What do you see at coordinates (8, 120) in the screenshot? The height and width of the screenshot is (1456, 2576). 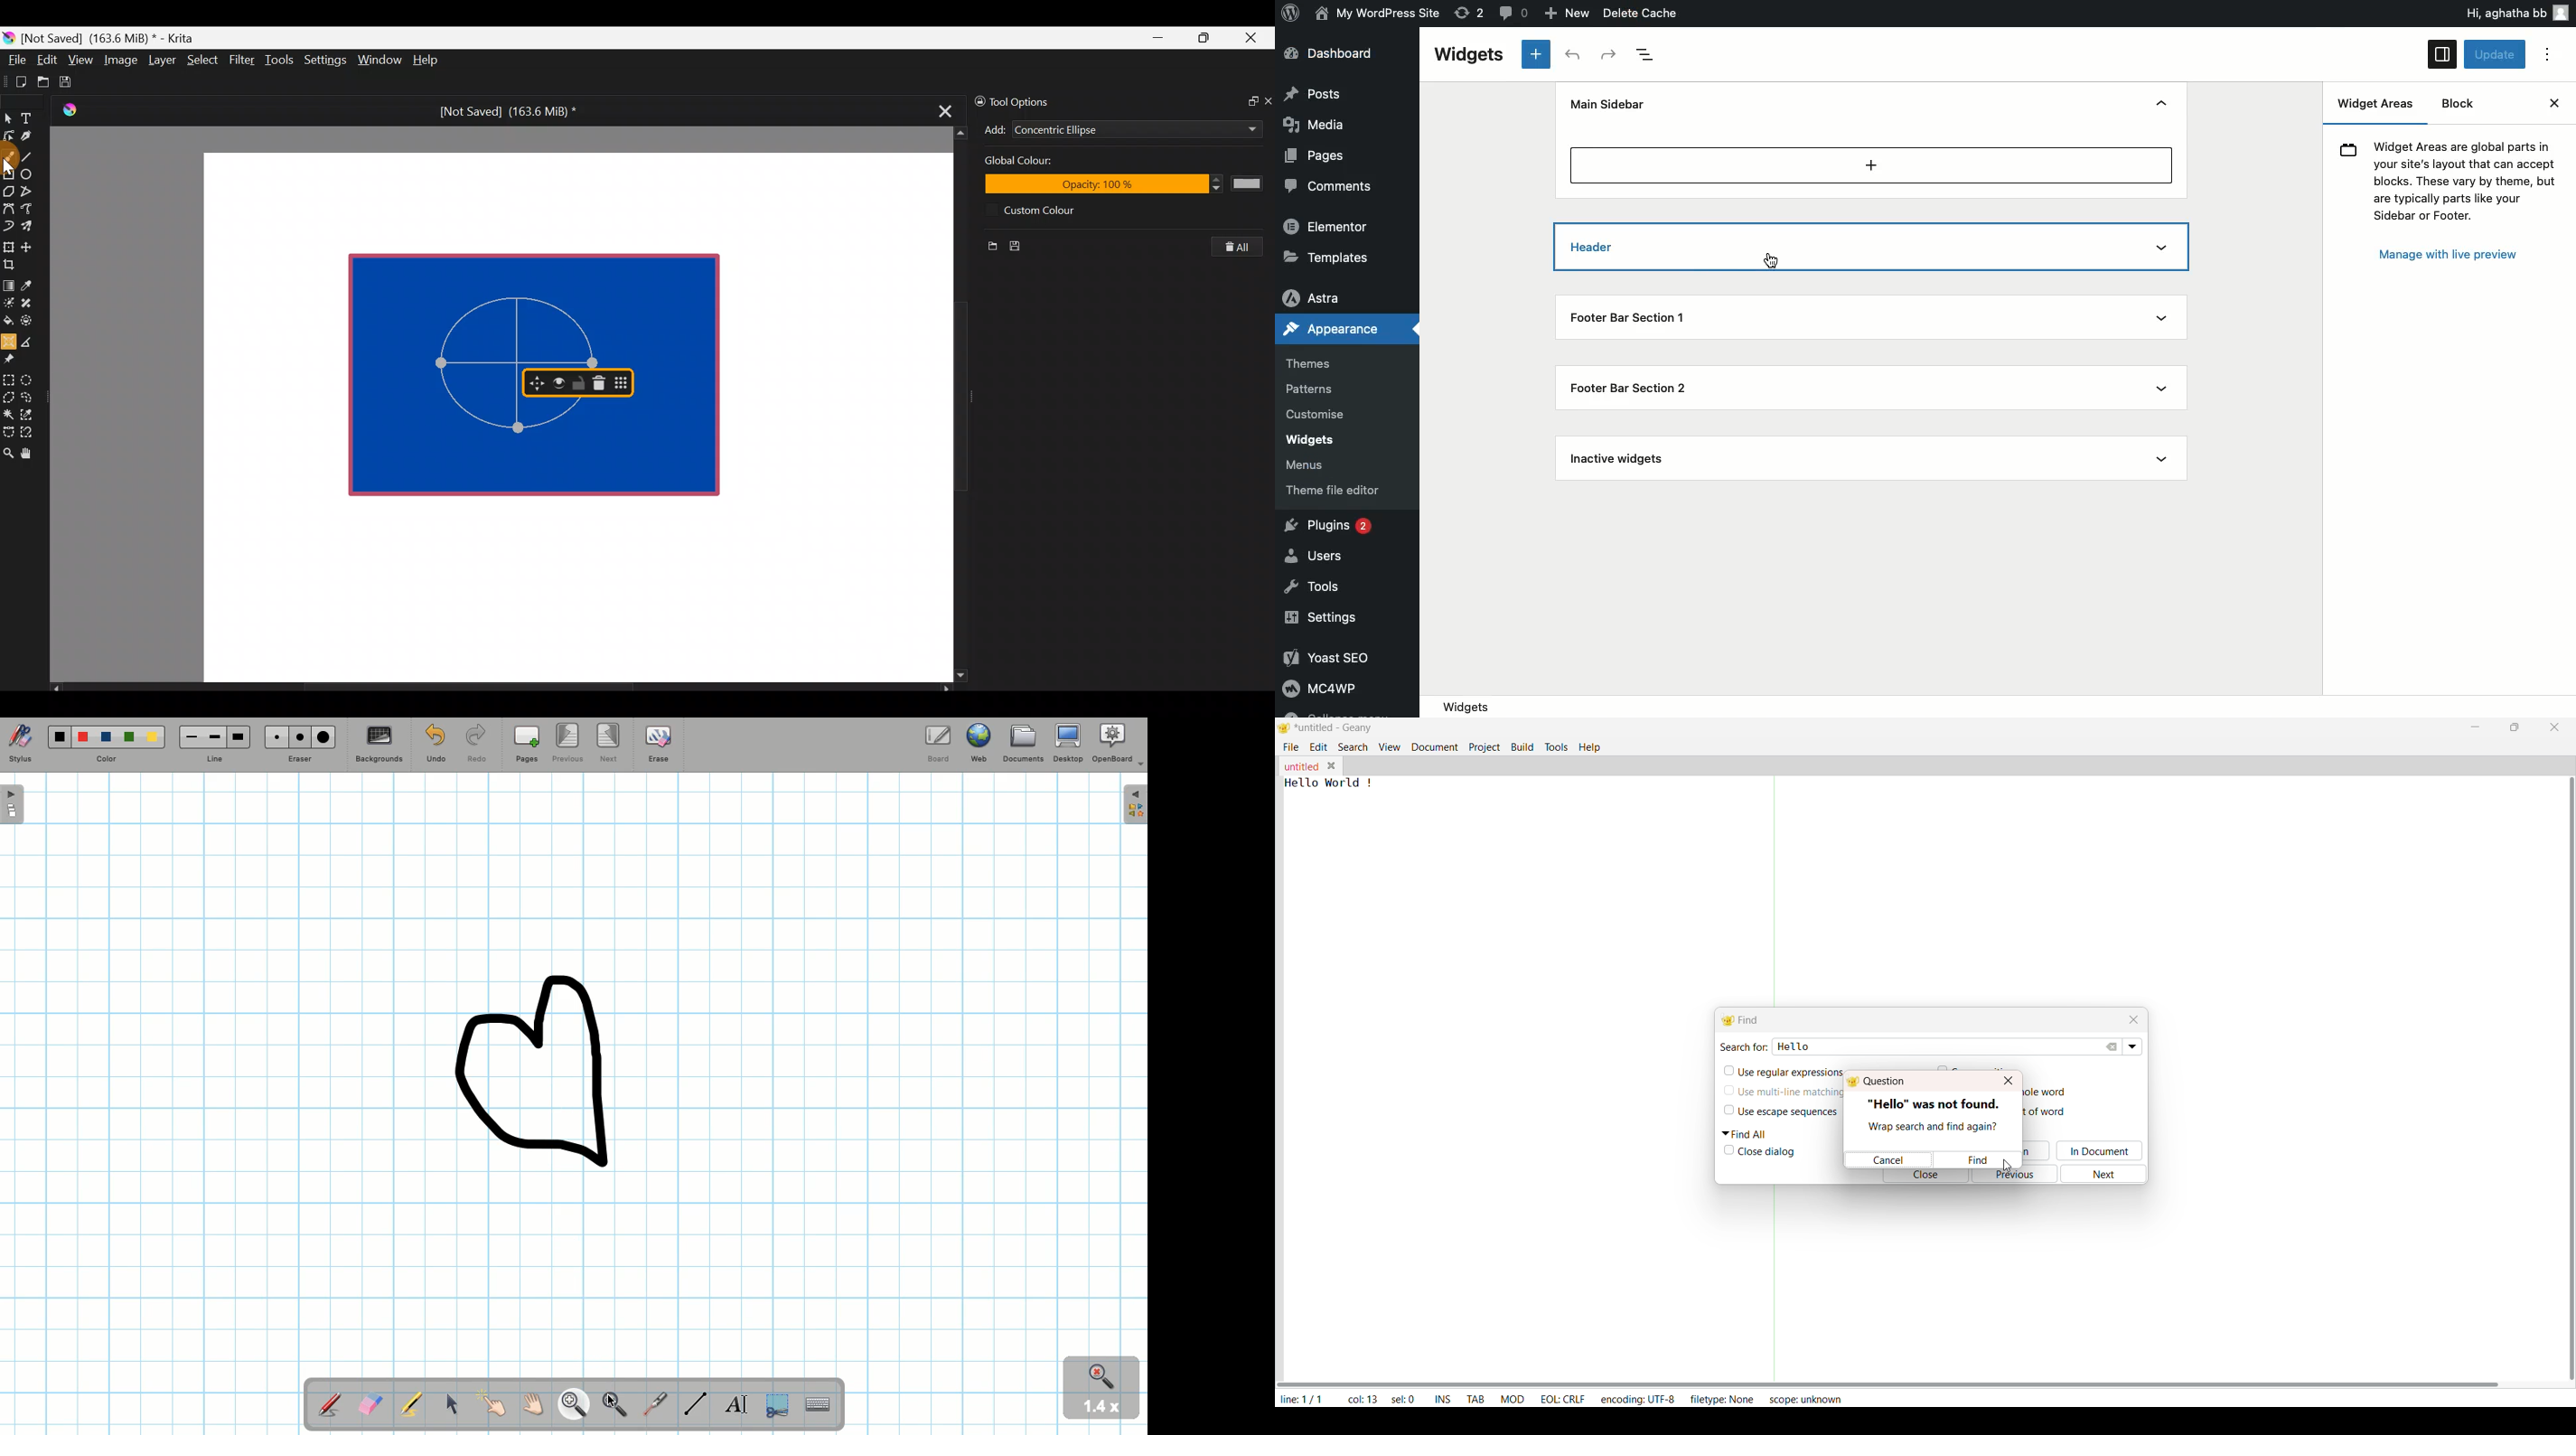 I see `Select shapes tool` at bounding box center [8, 120].